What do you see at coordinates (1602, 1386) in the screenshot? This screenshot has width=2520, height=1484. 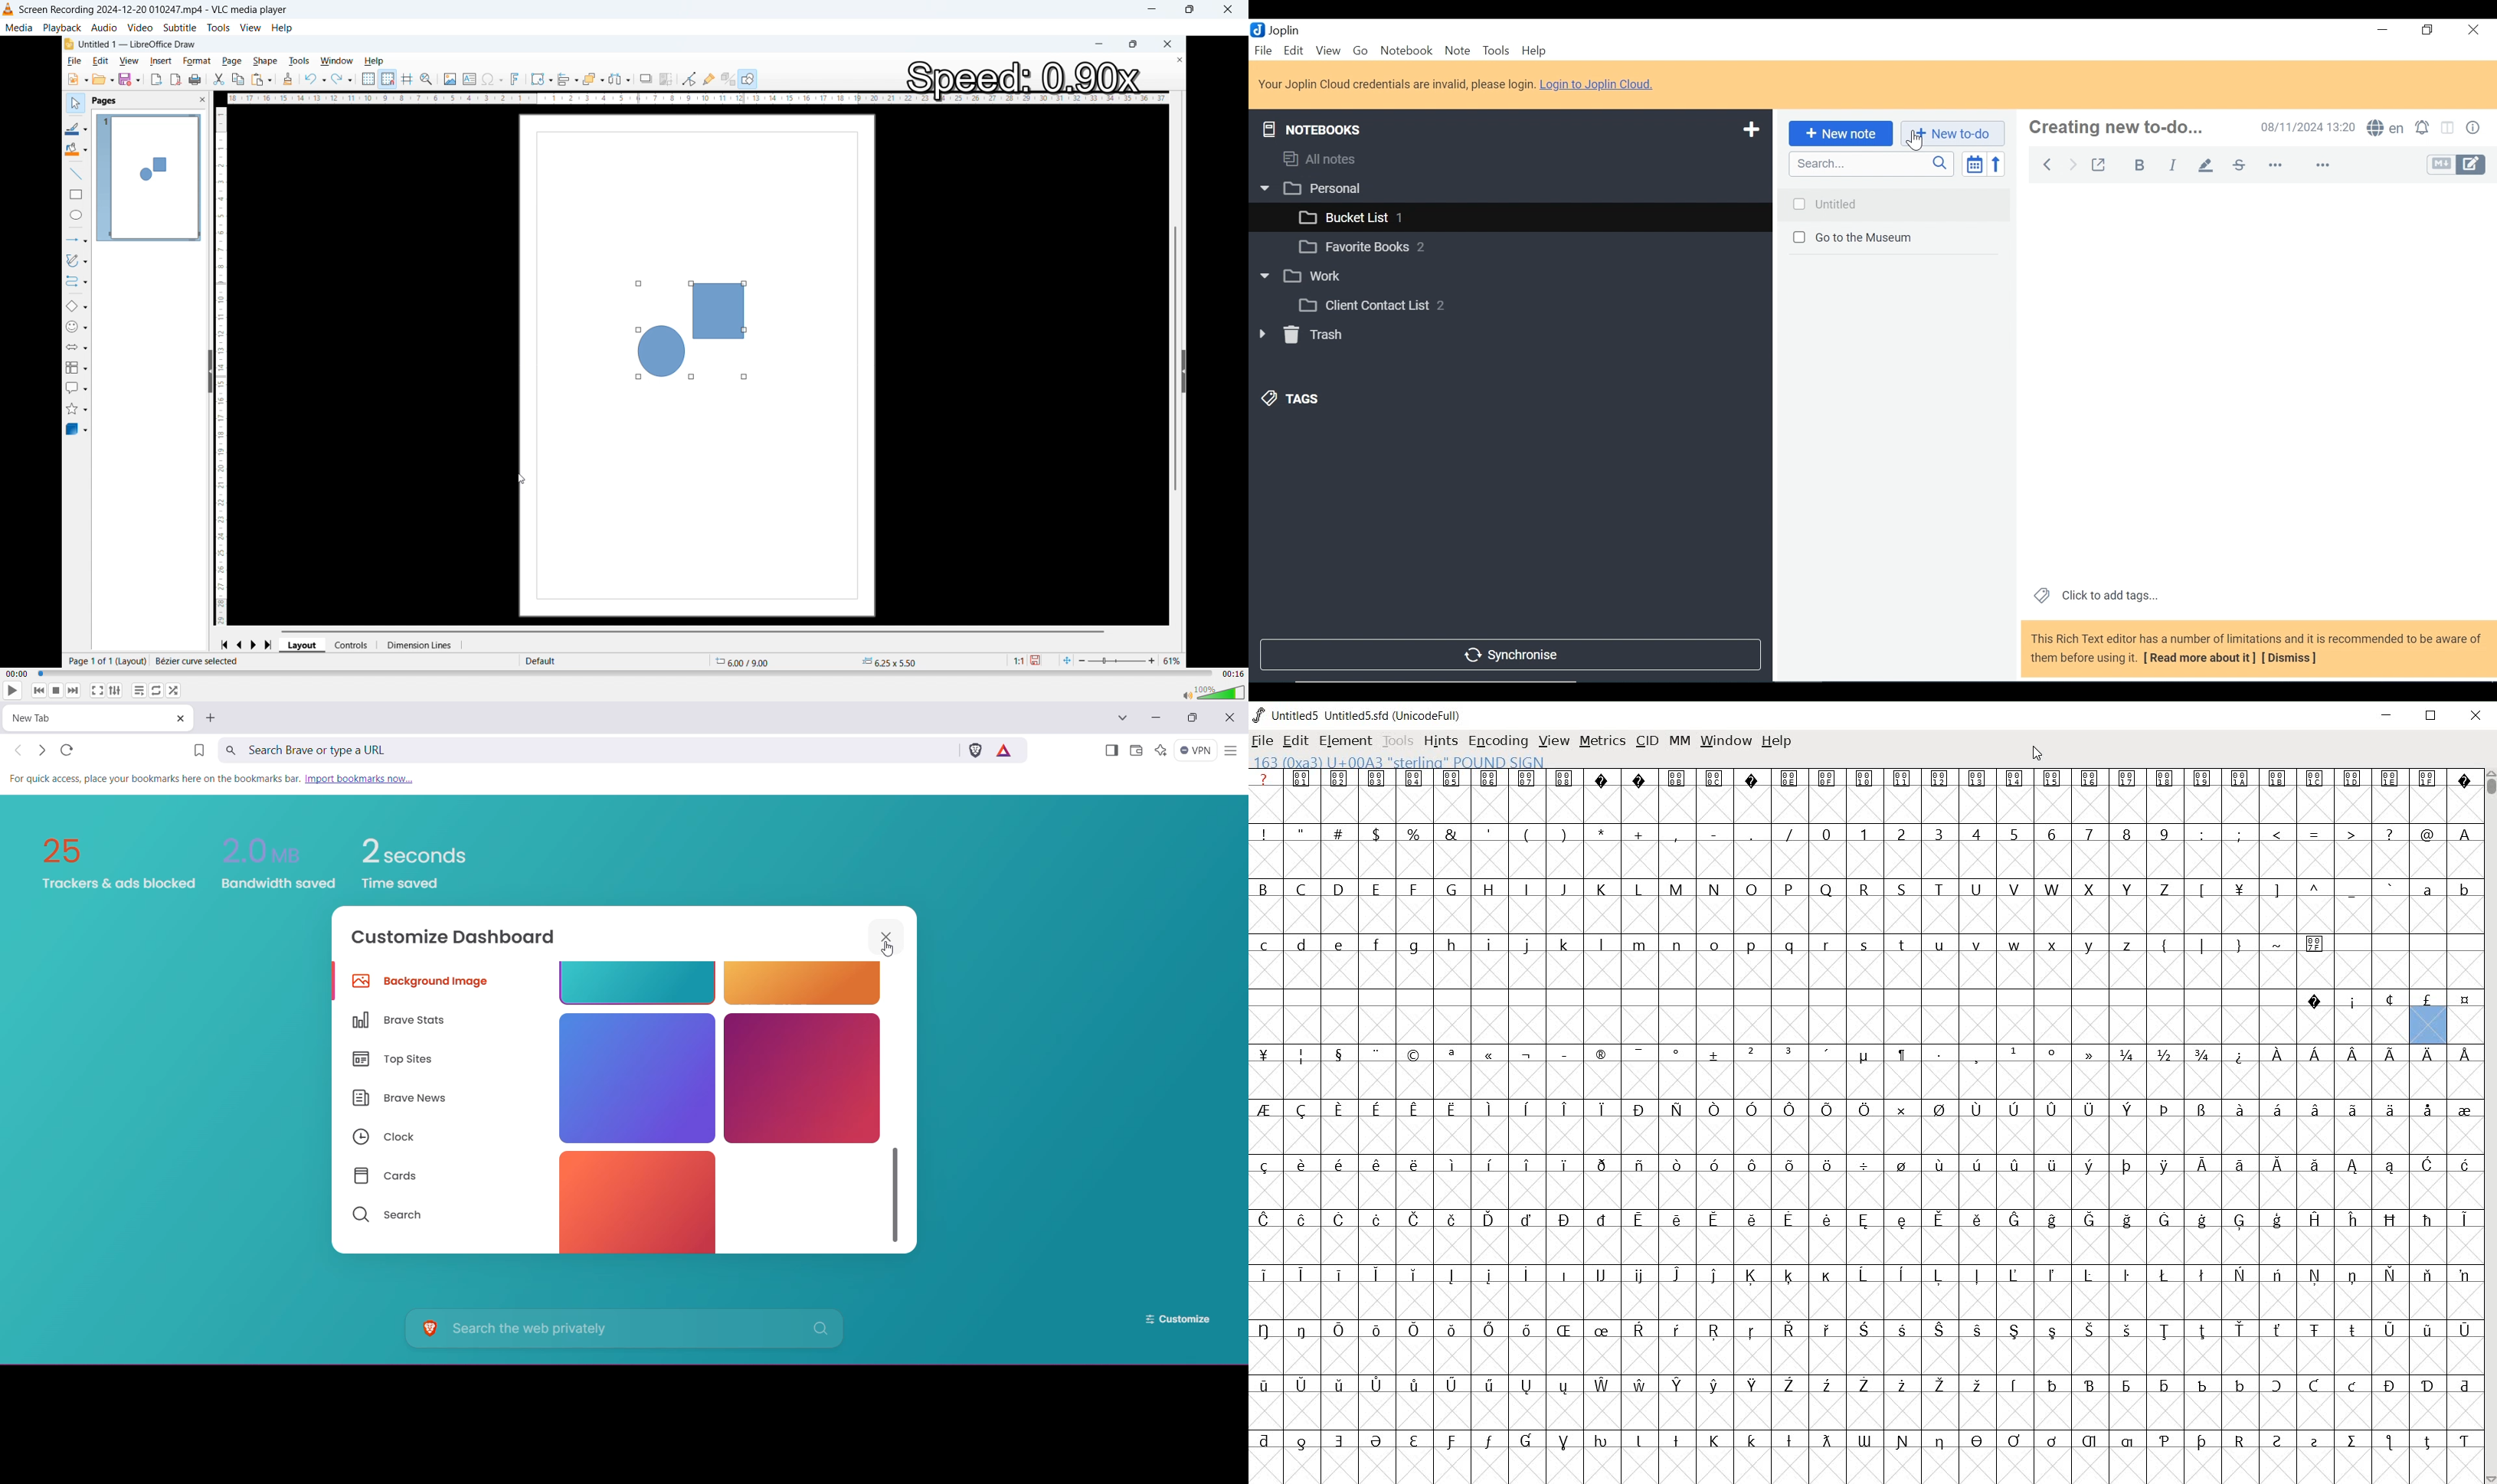 I see `Symbol` at bounding box center [1602, 1386].